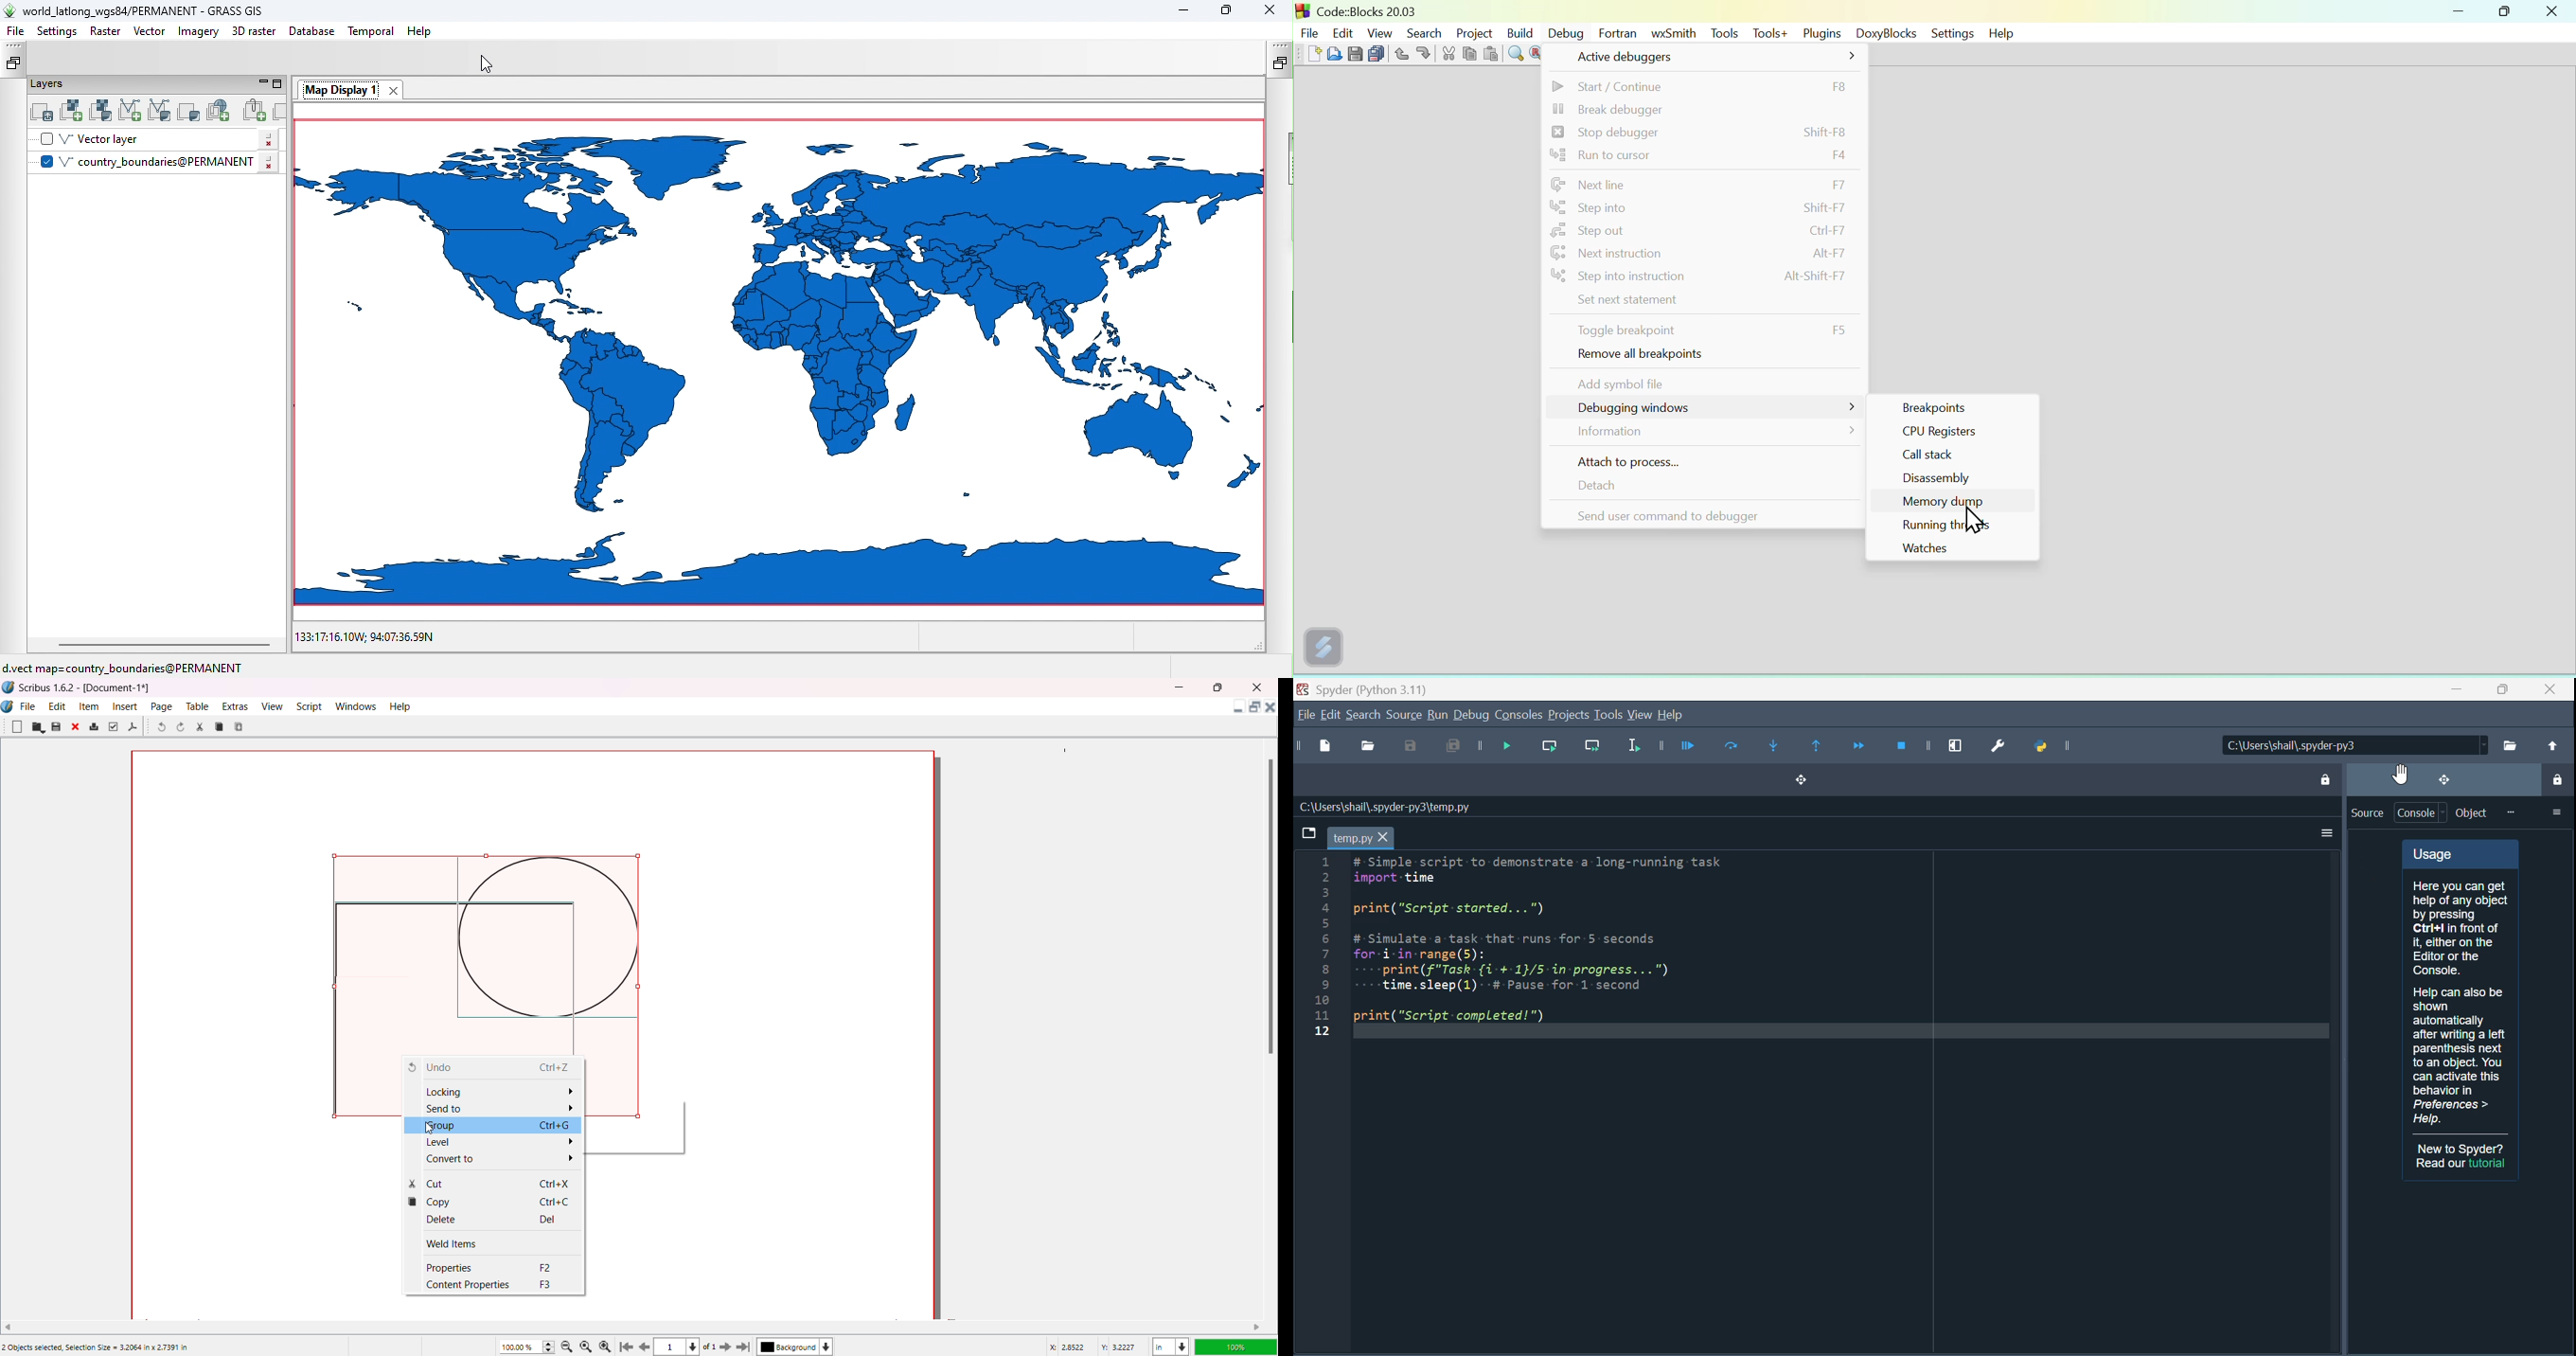  What do you see at coordinates (9, 687) in the screenshot?
I see `Logo` at bounding box center [9, 687].